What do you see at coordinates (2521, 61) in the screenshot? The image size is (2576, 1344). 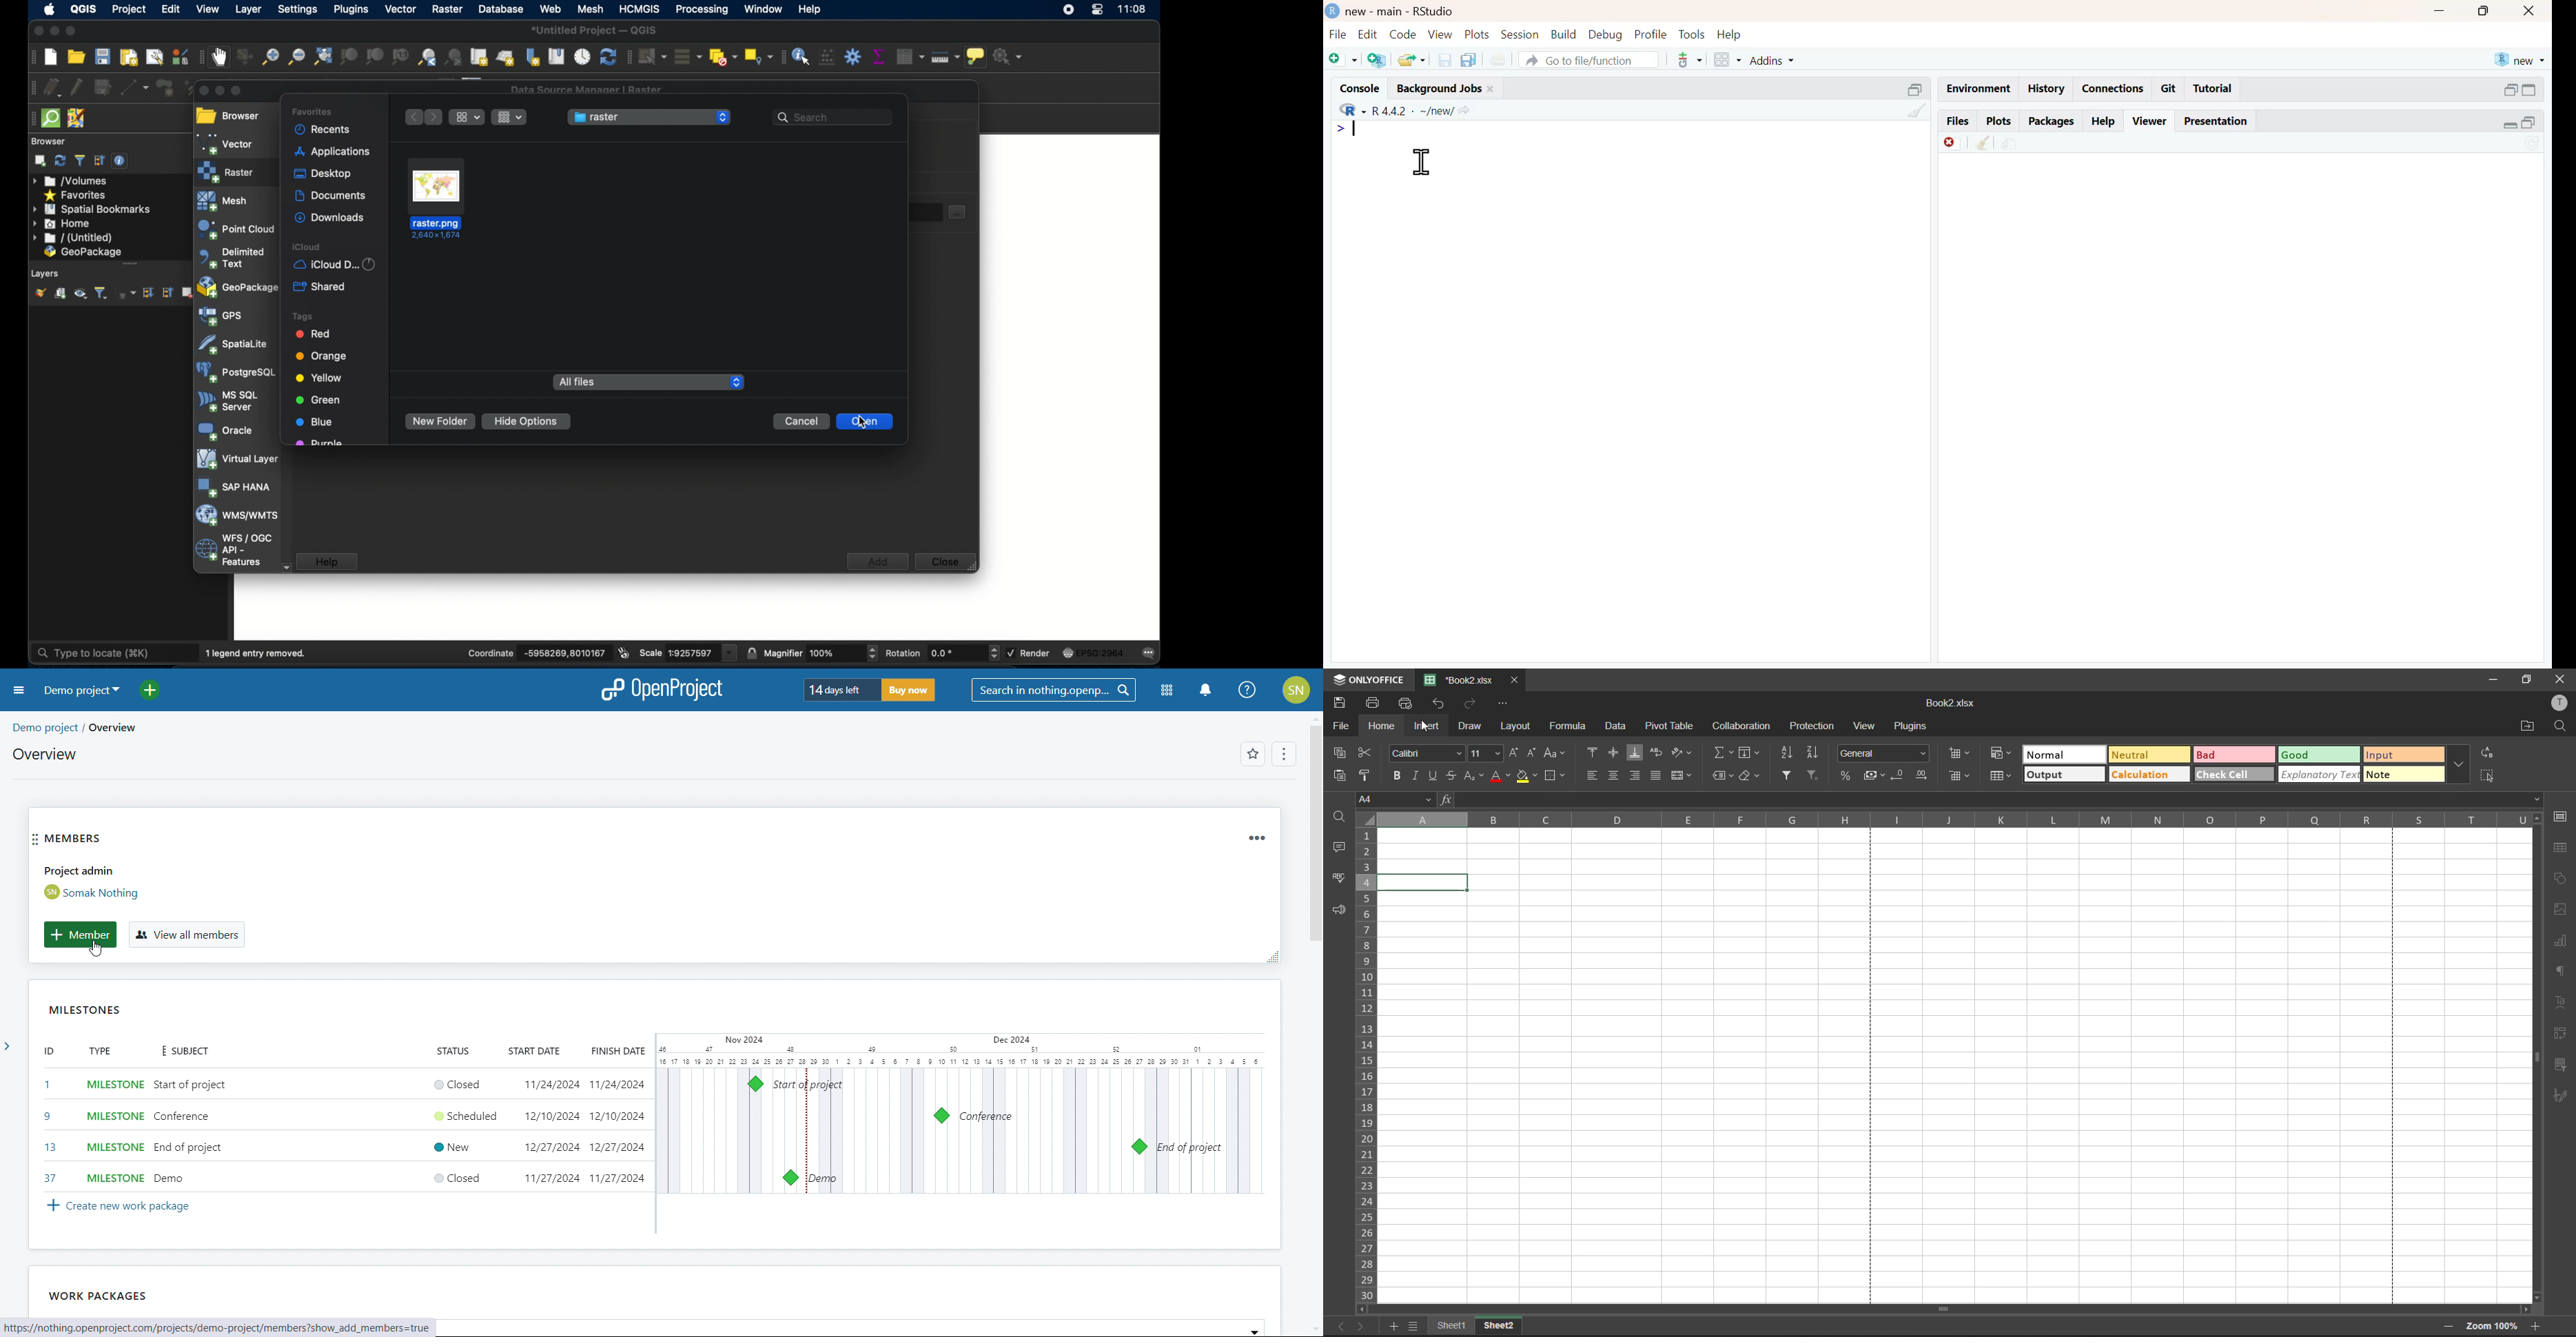 I see `new` at bounding box center [2521, 61].